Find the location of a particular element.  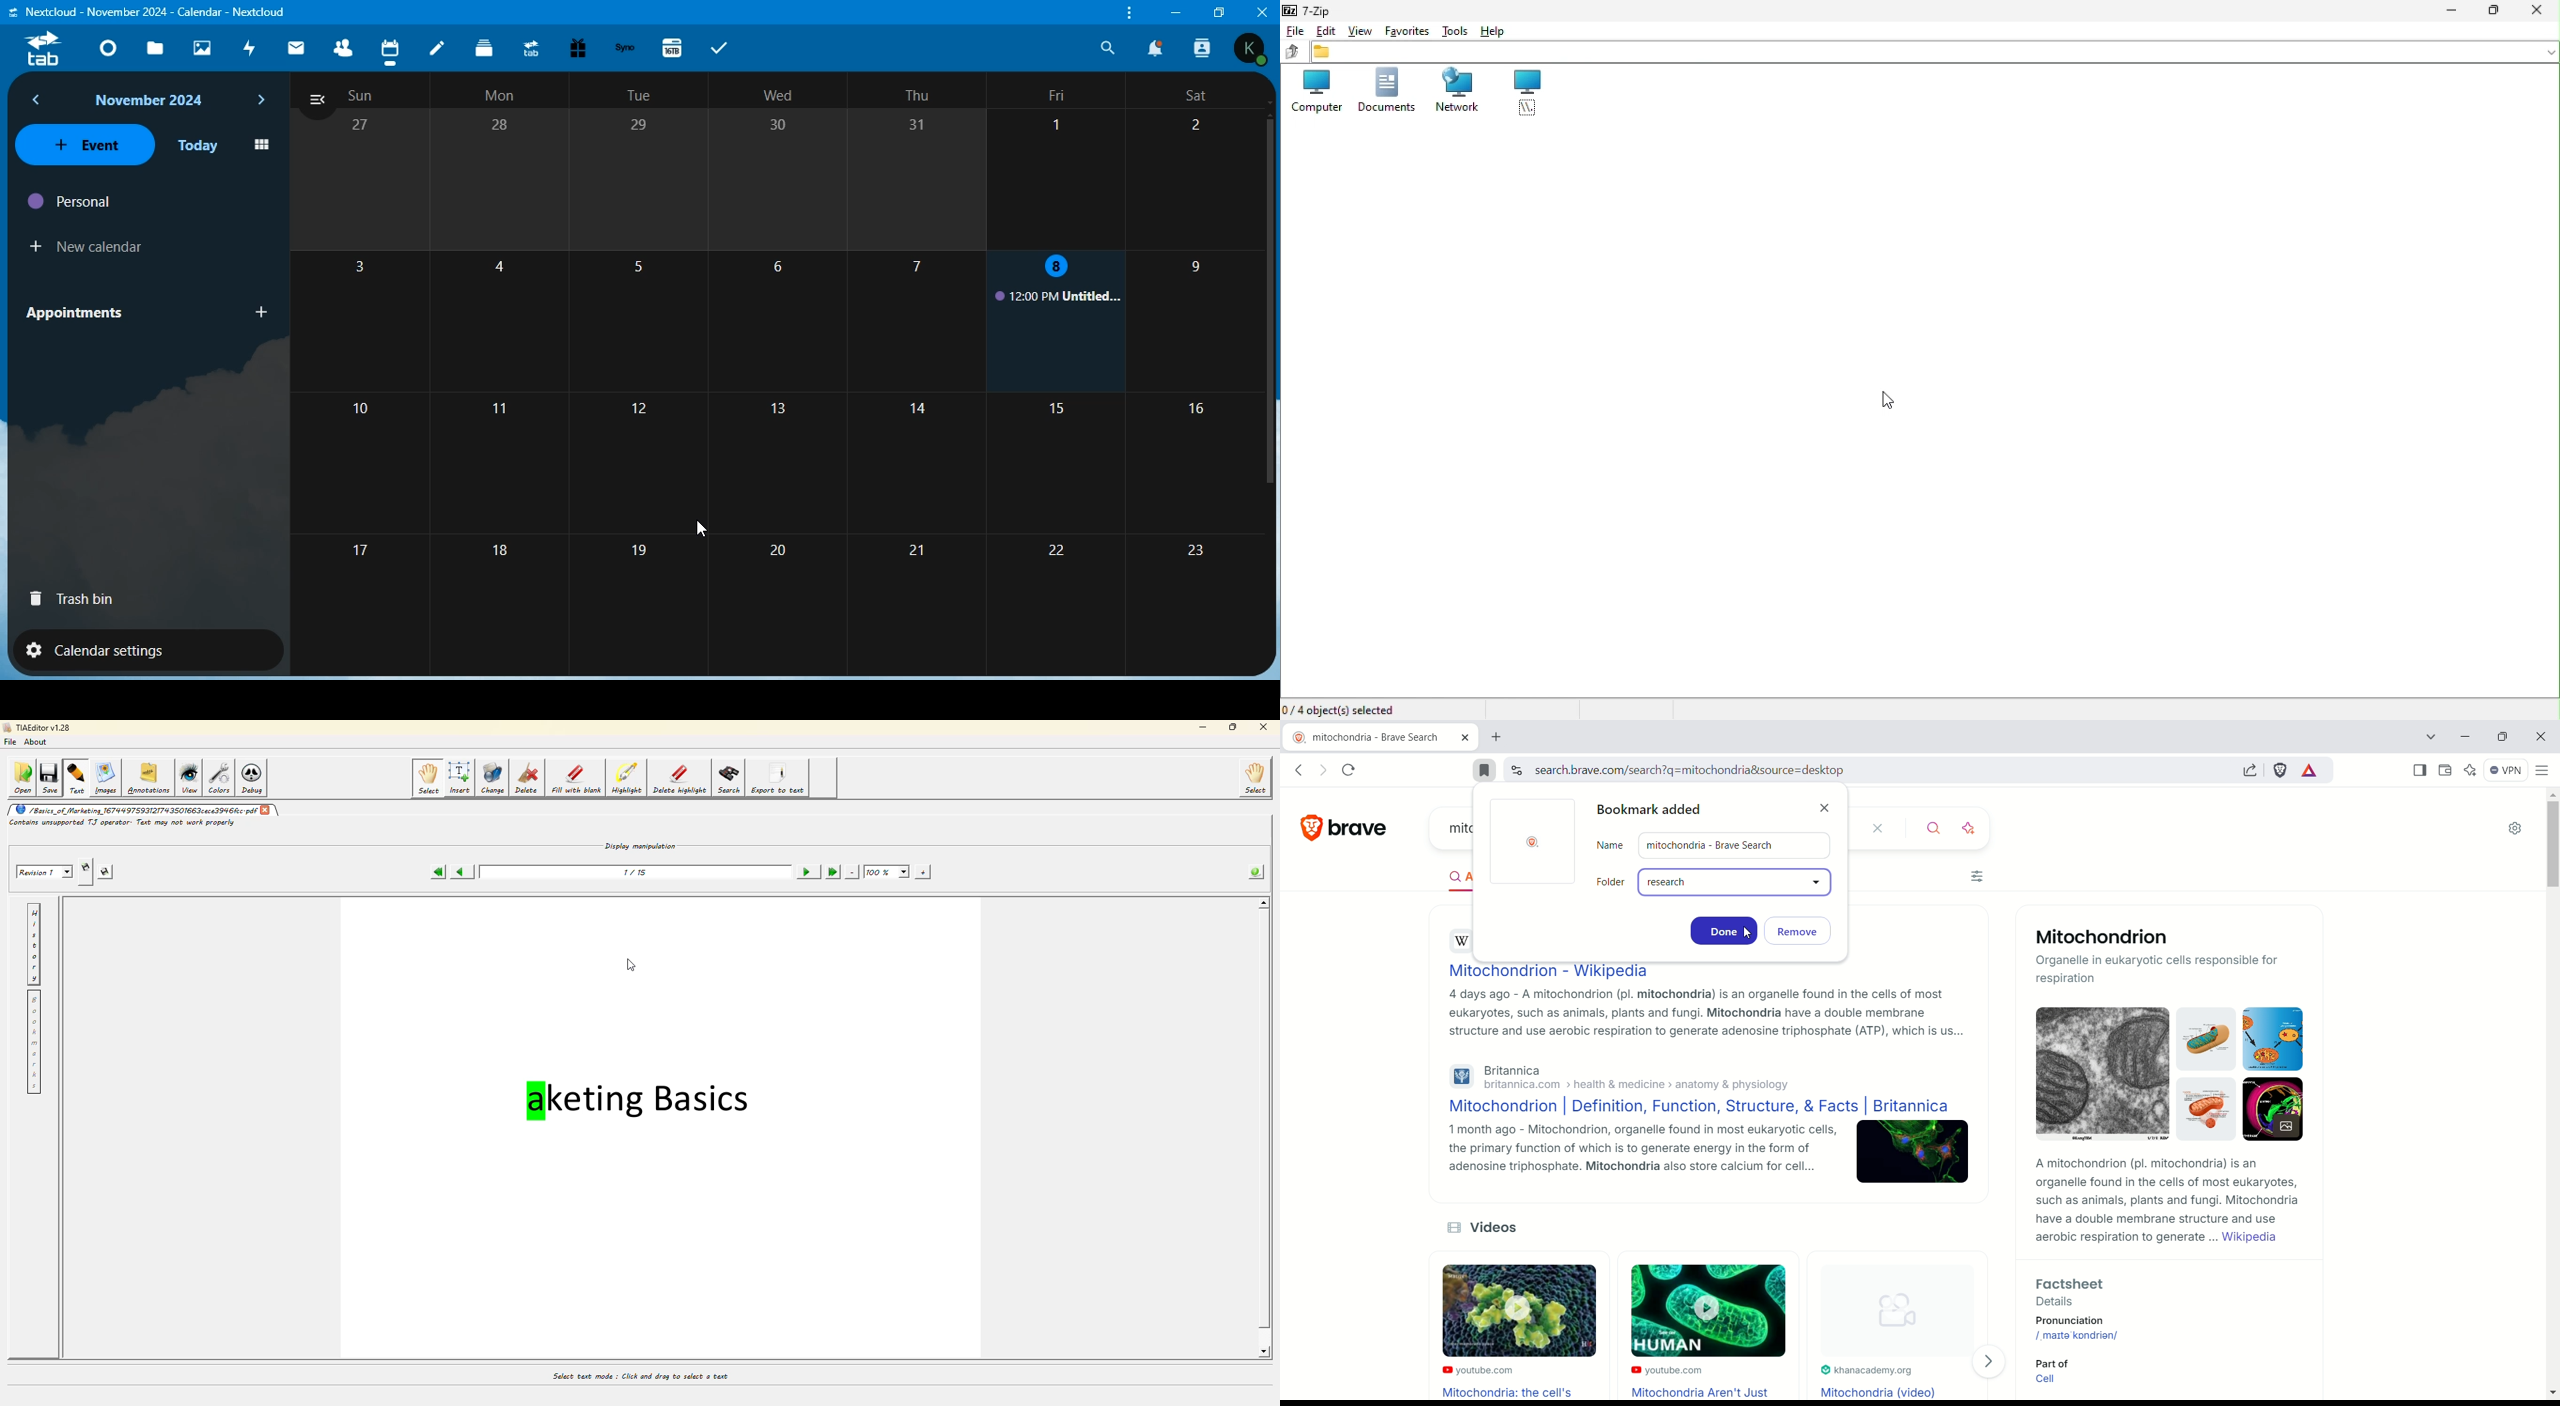

deck is located at coordinates (486, 48).